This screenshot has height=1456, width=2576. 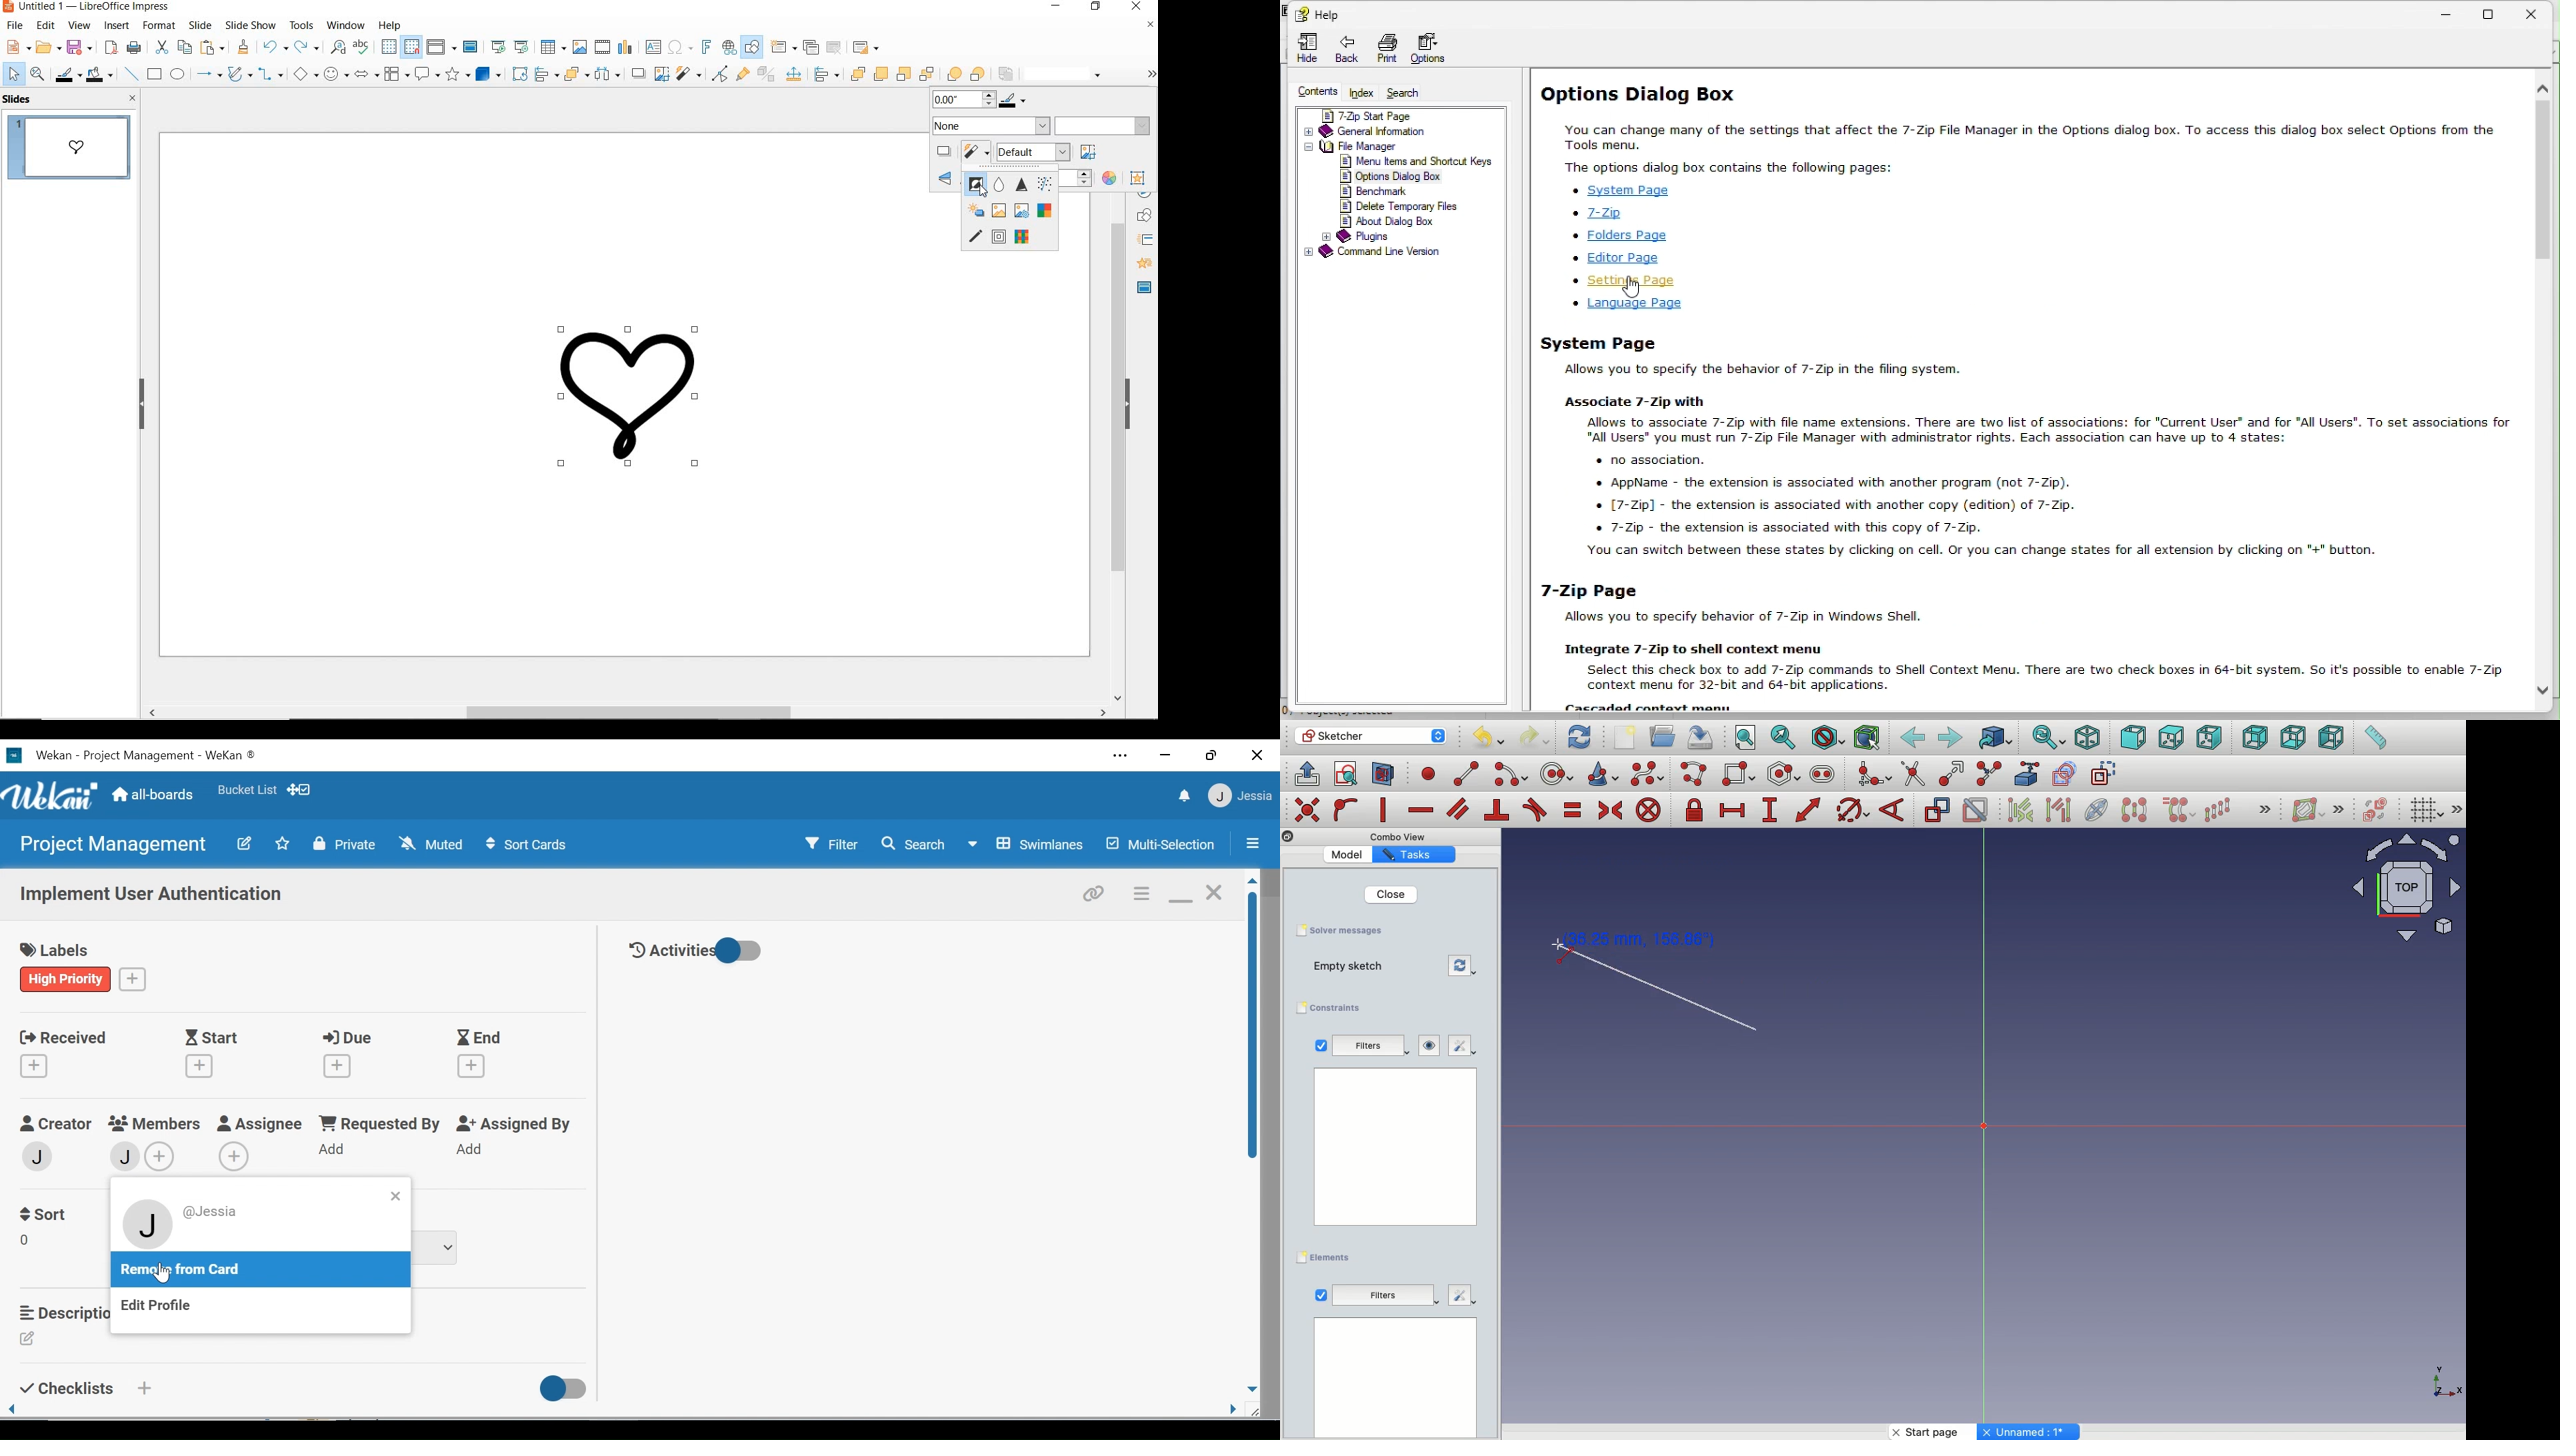 What do you see at coordinates (553, 47) in the screenshot?
I see `insert table` at bounding box center [553, 47].